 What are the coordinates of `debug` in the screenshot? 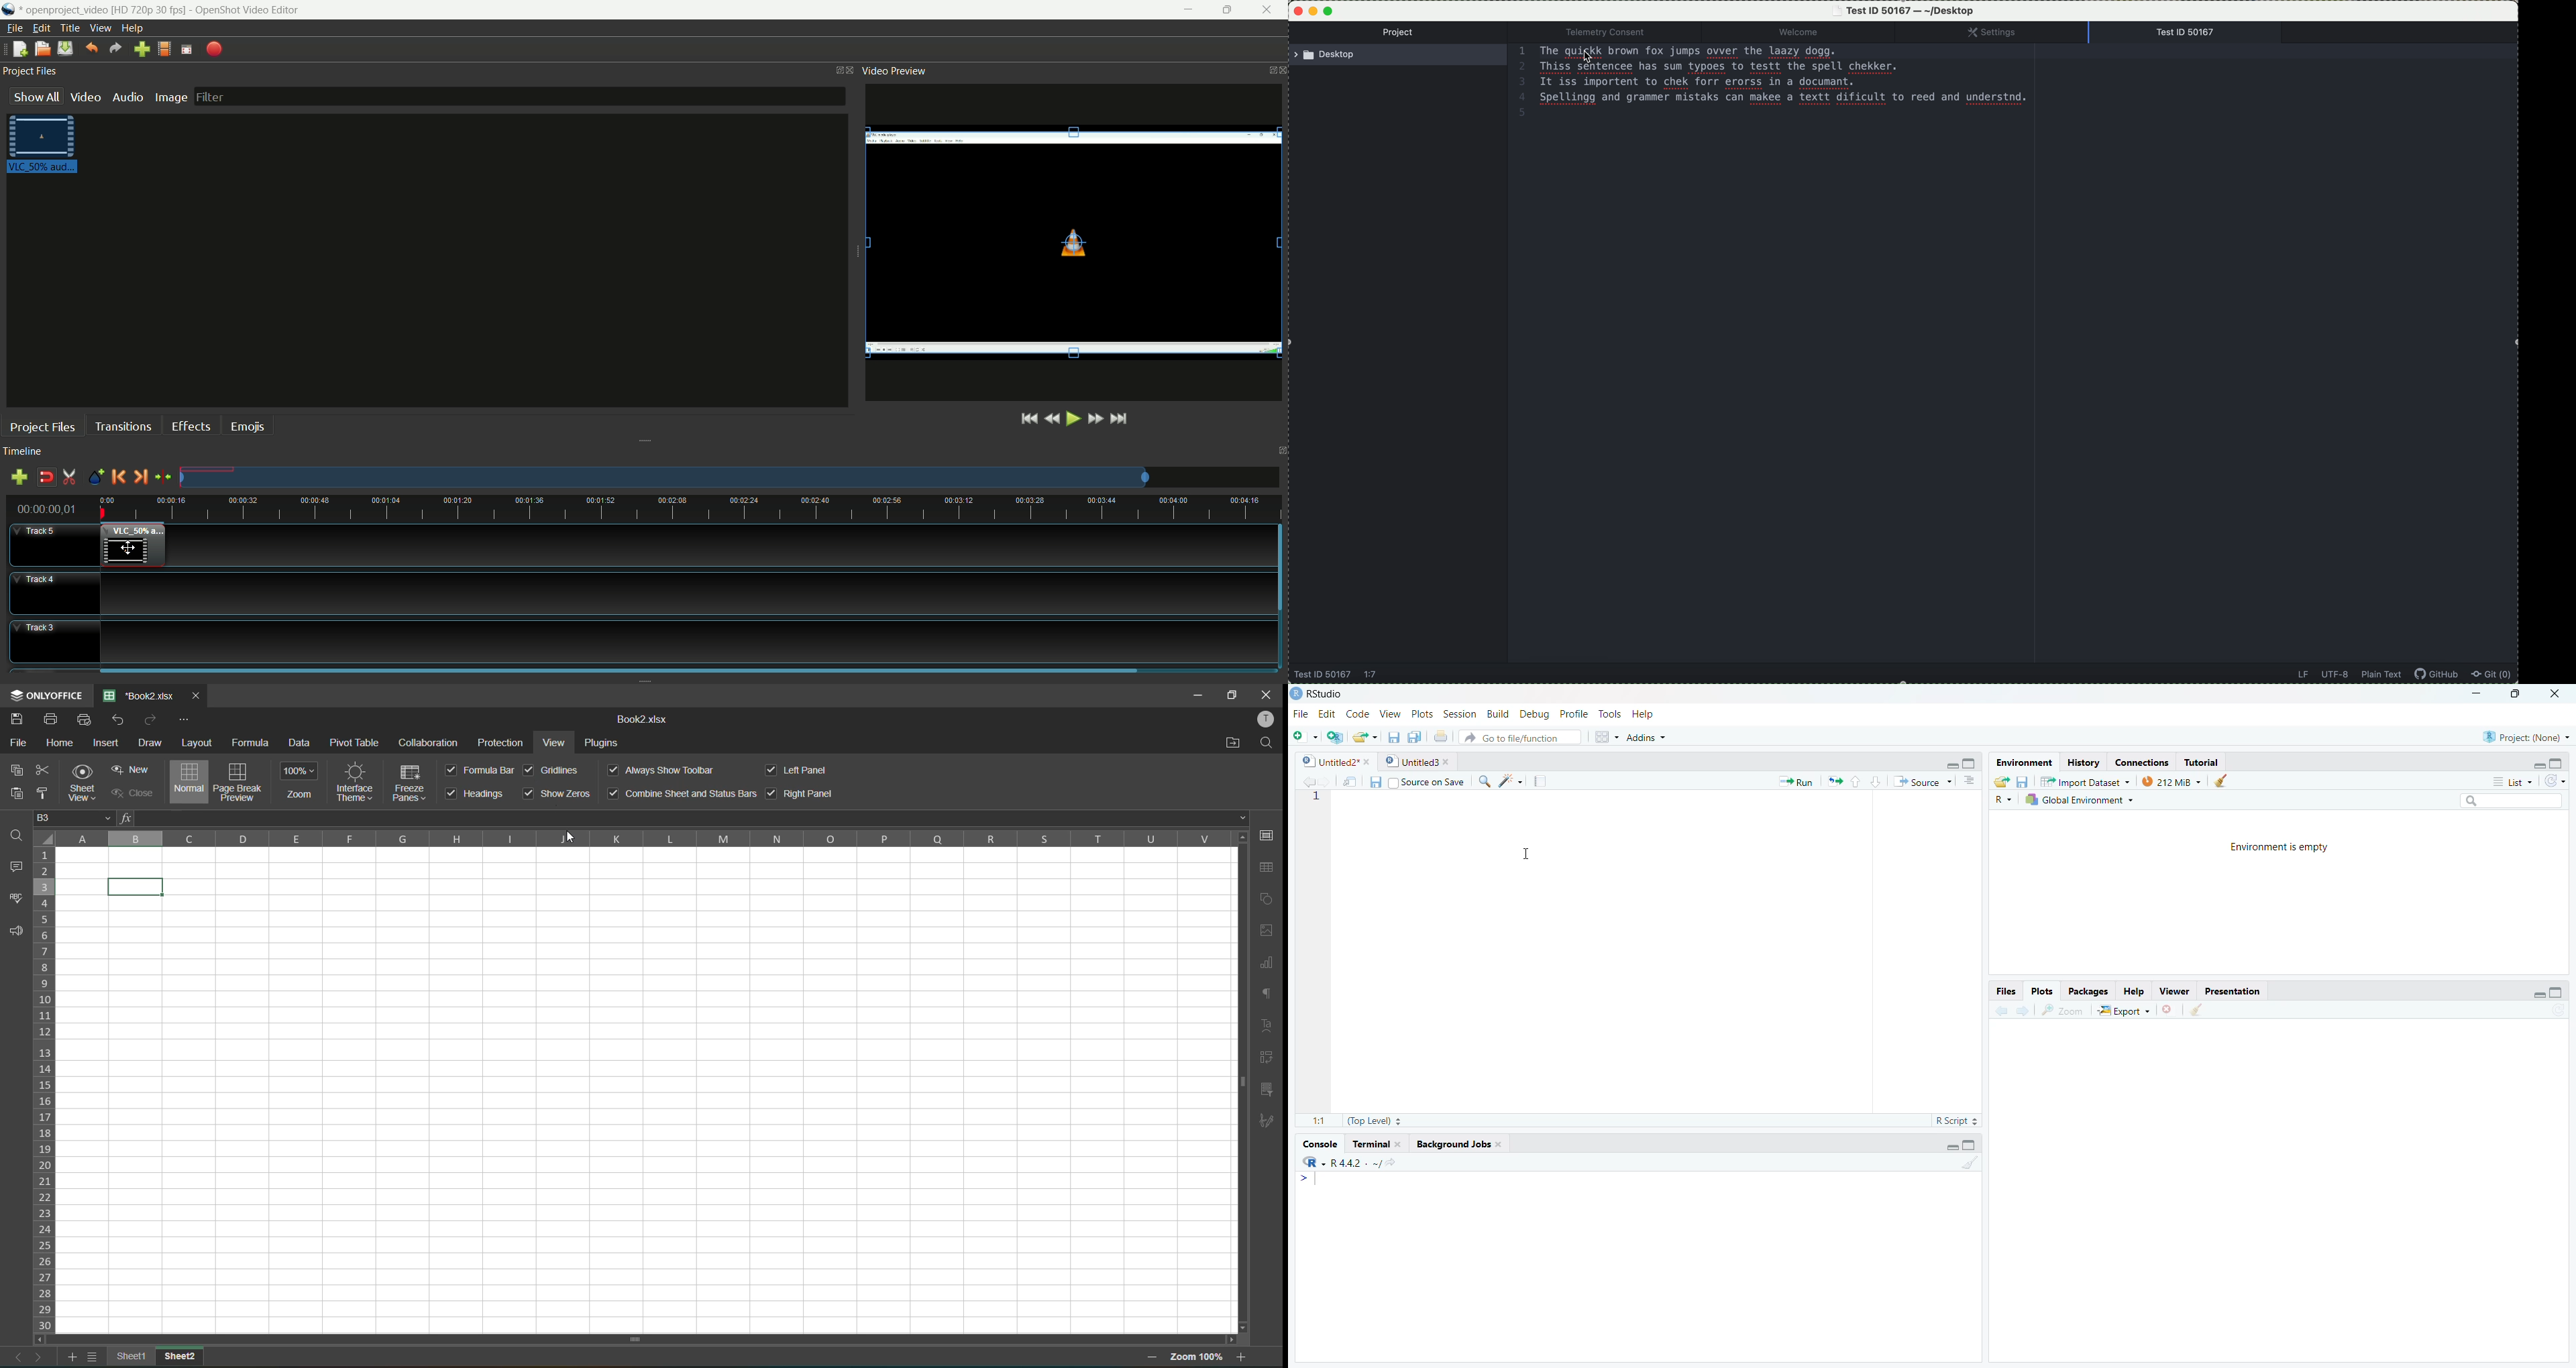 It's located at (1534, 714).